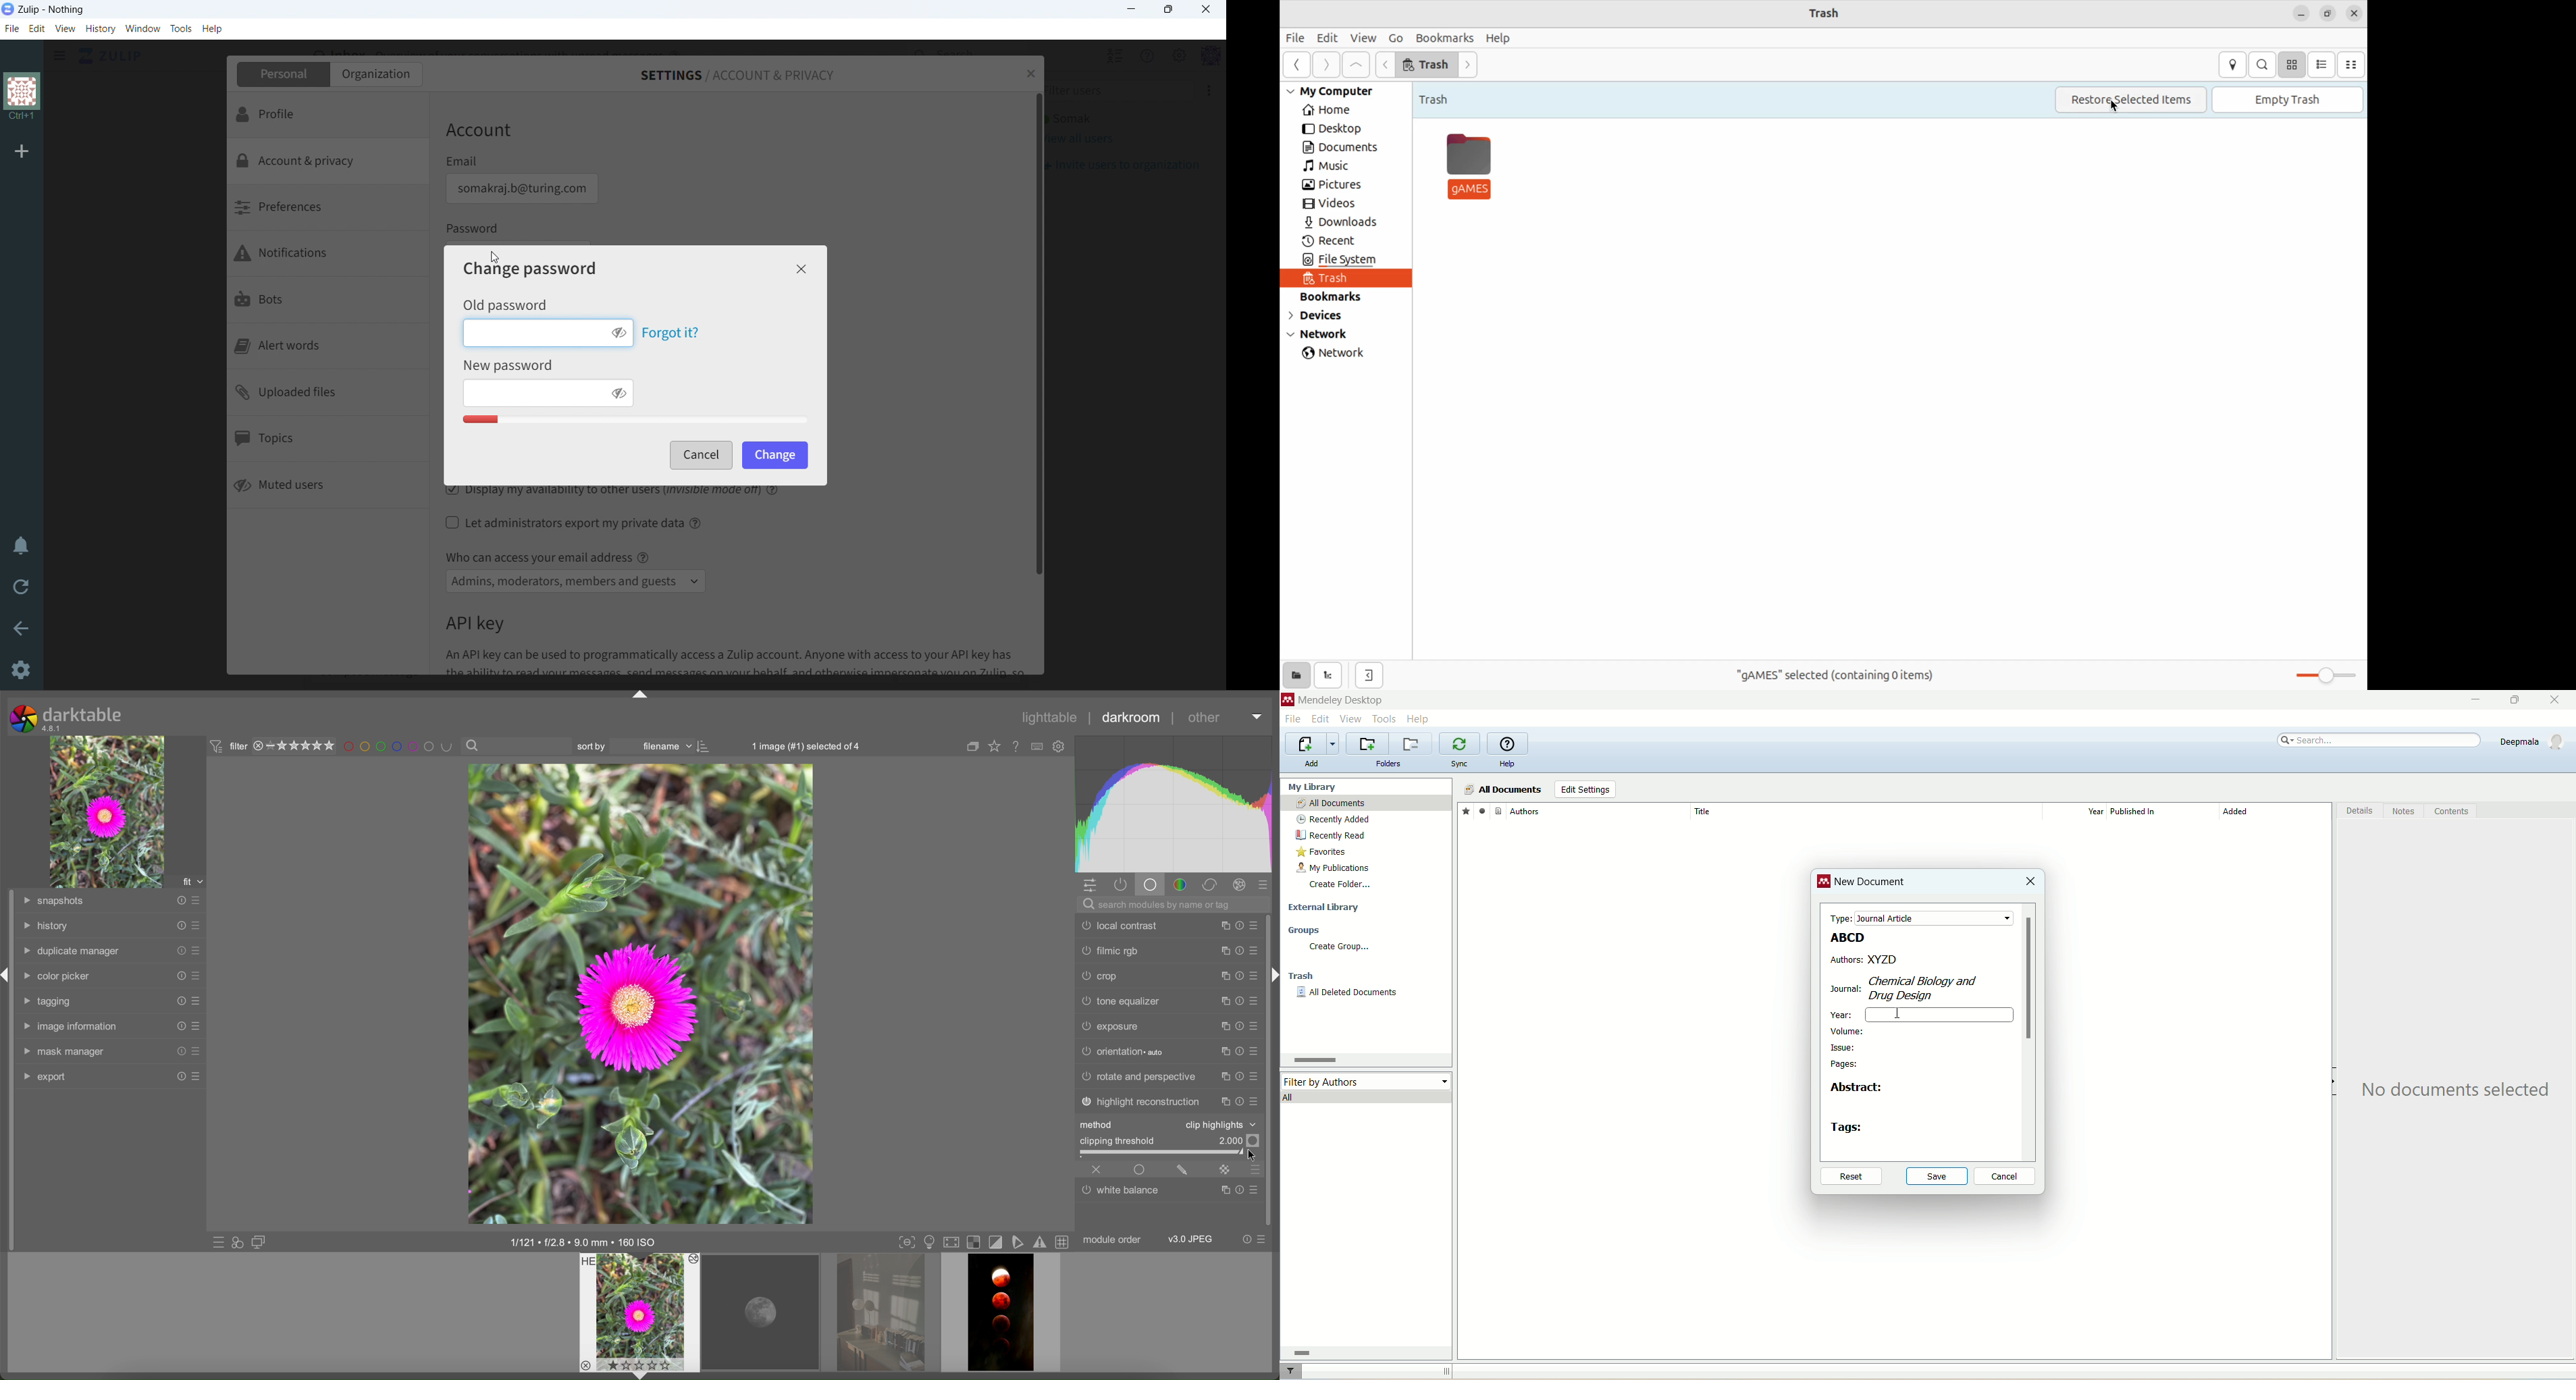  I want to click on presets, so click(1253, 1189).